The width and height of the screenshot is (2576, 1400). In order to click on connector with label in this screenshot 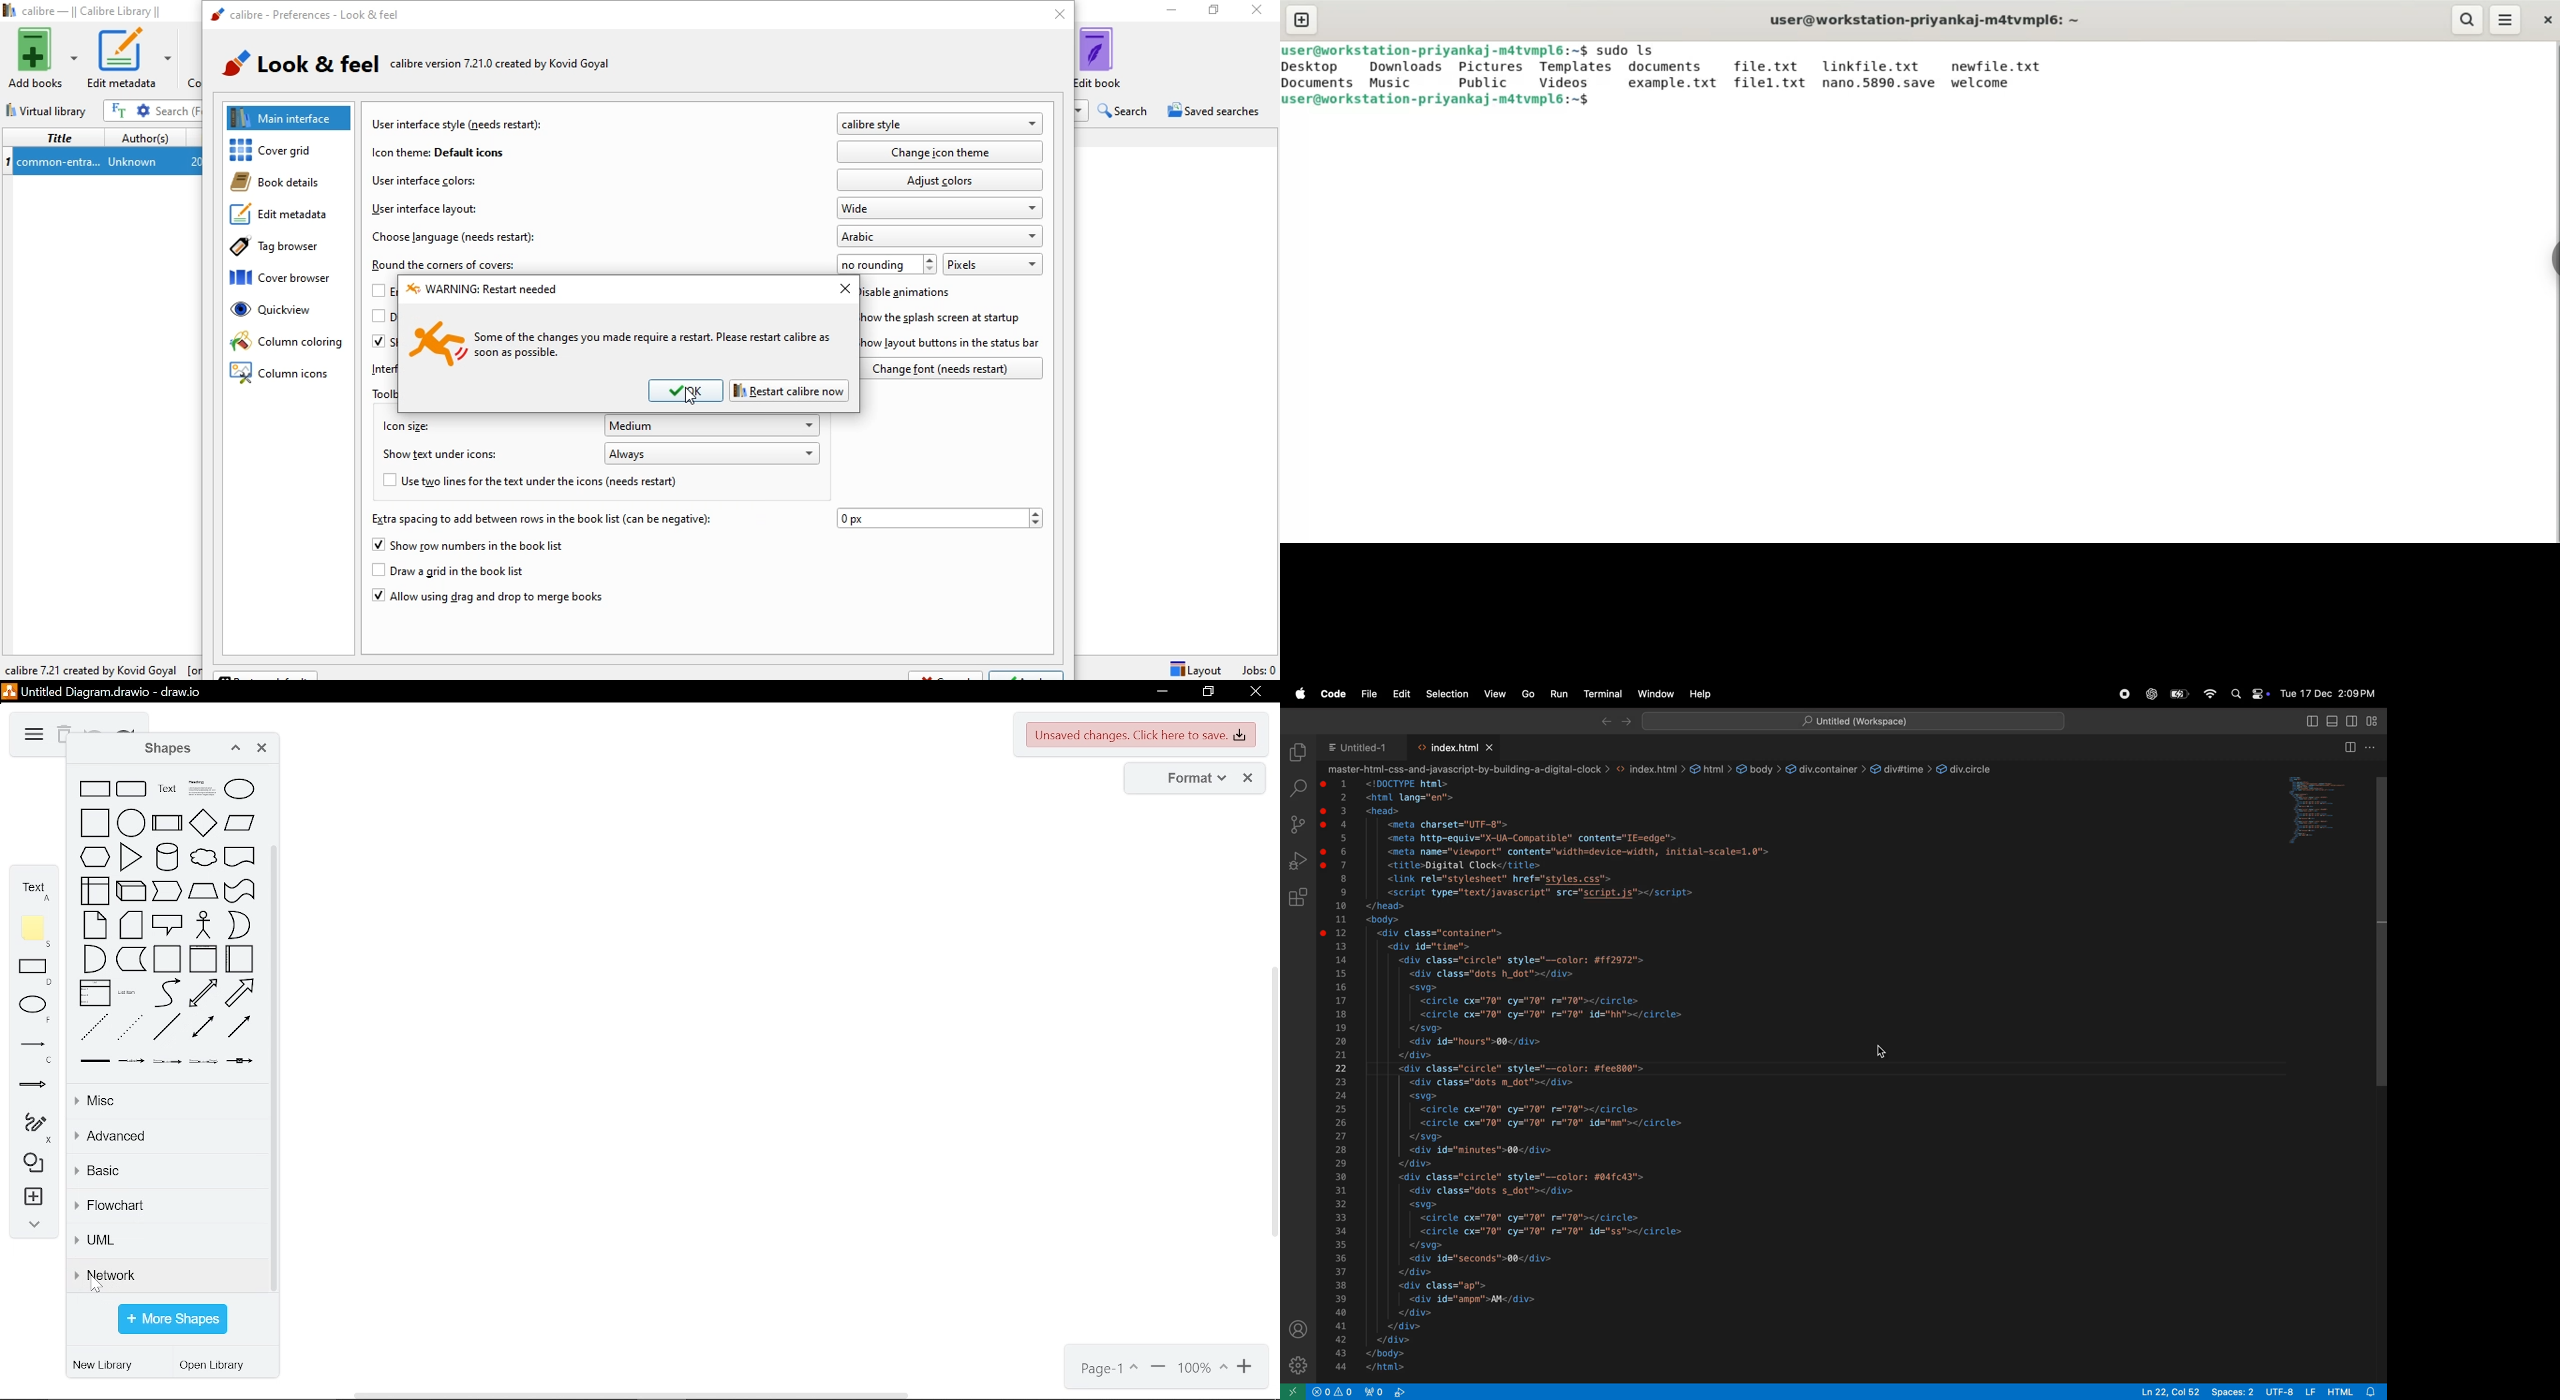, I will do `click(131, 1062)`.